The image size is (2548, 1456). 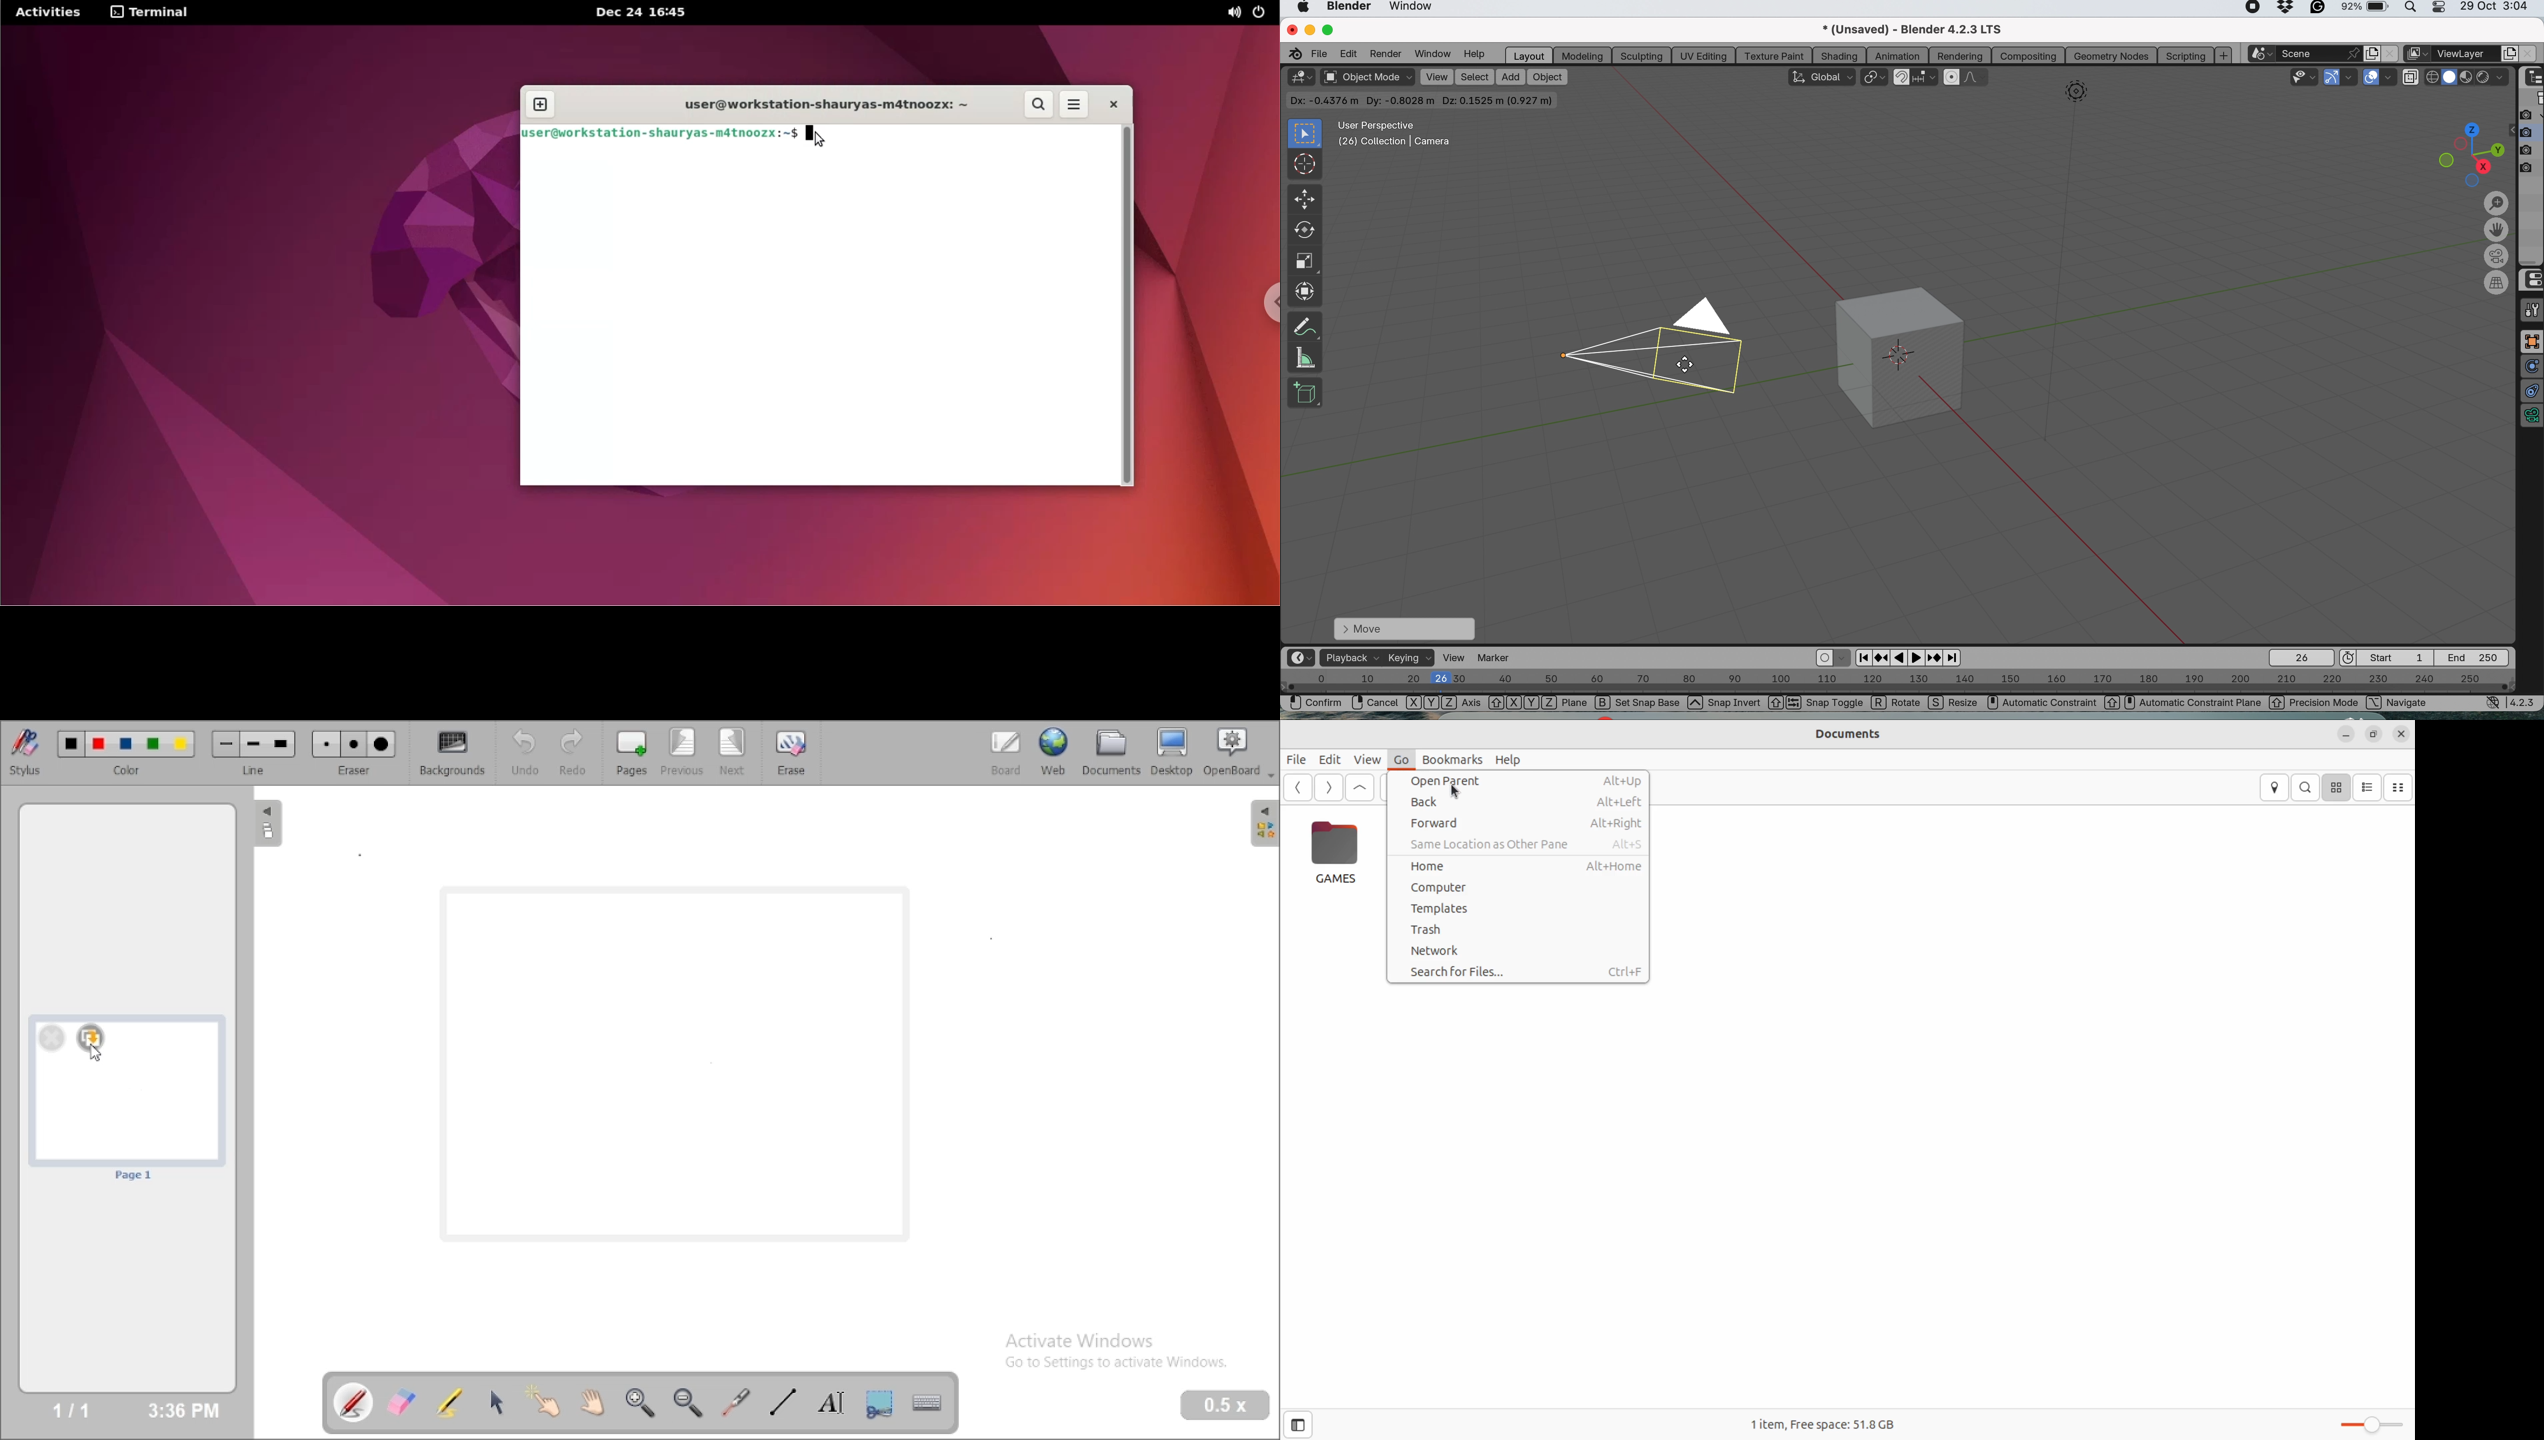 What do you see at coordinates (403, 1402) in the screenshot?
I see `erase annotation` at bounding box center [403, 1402].